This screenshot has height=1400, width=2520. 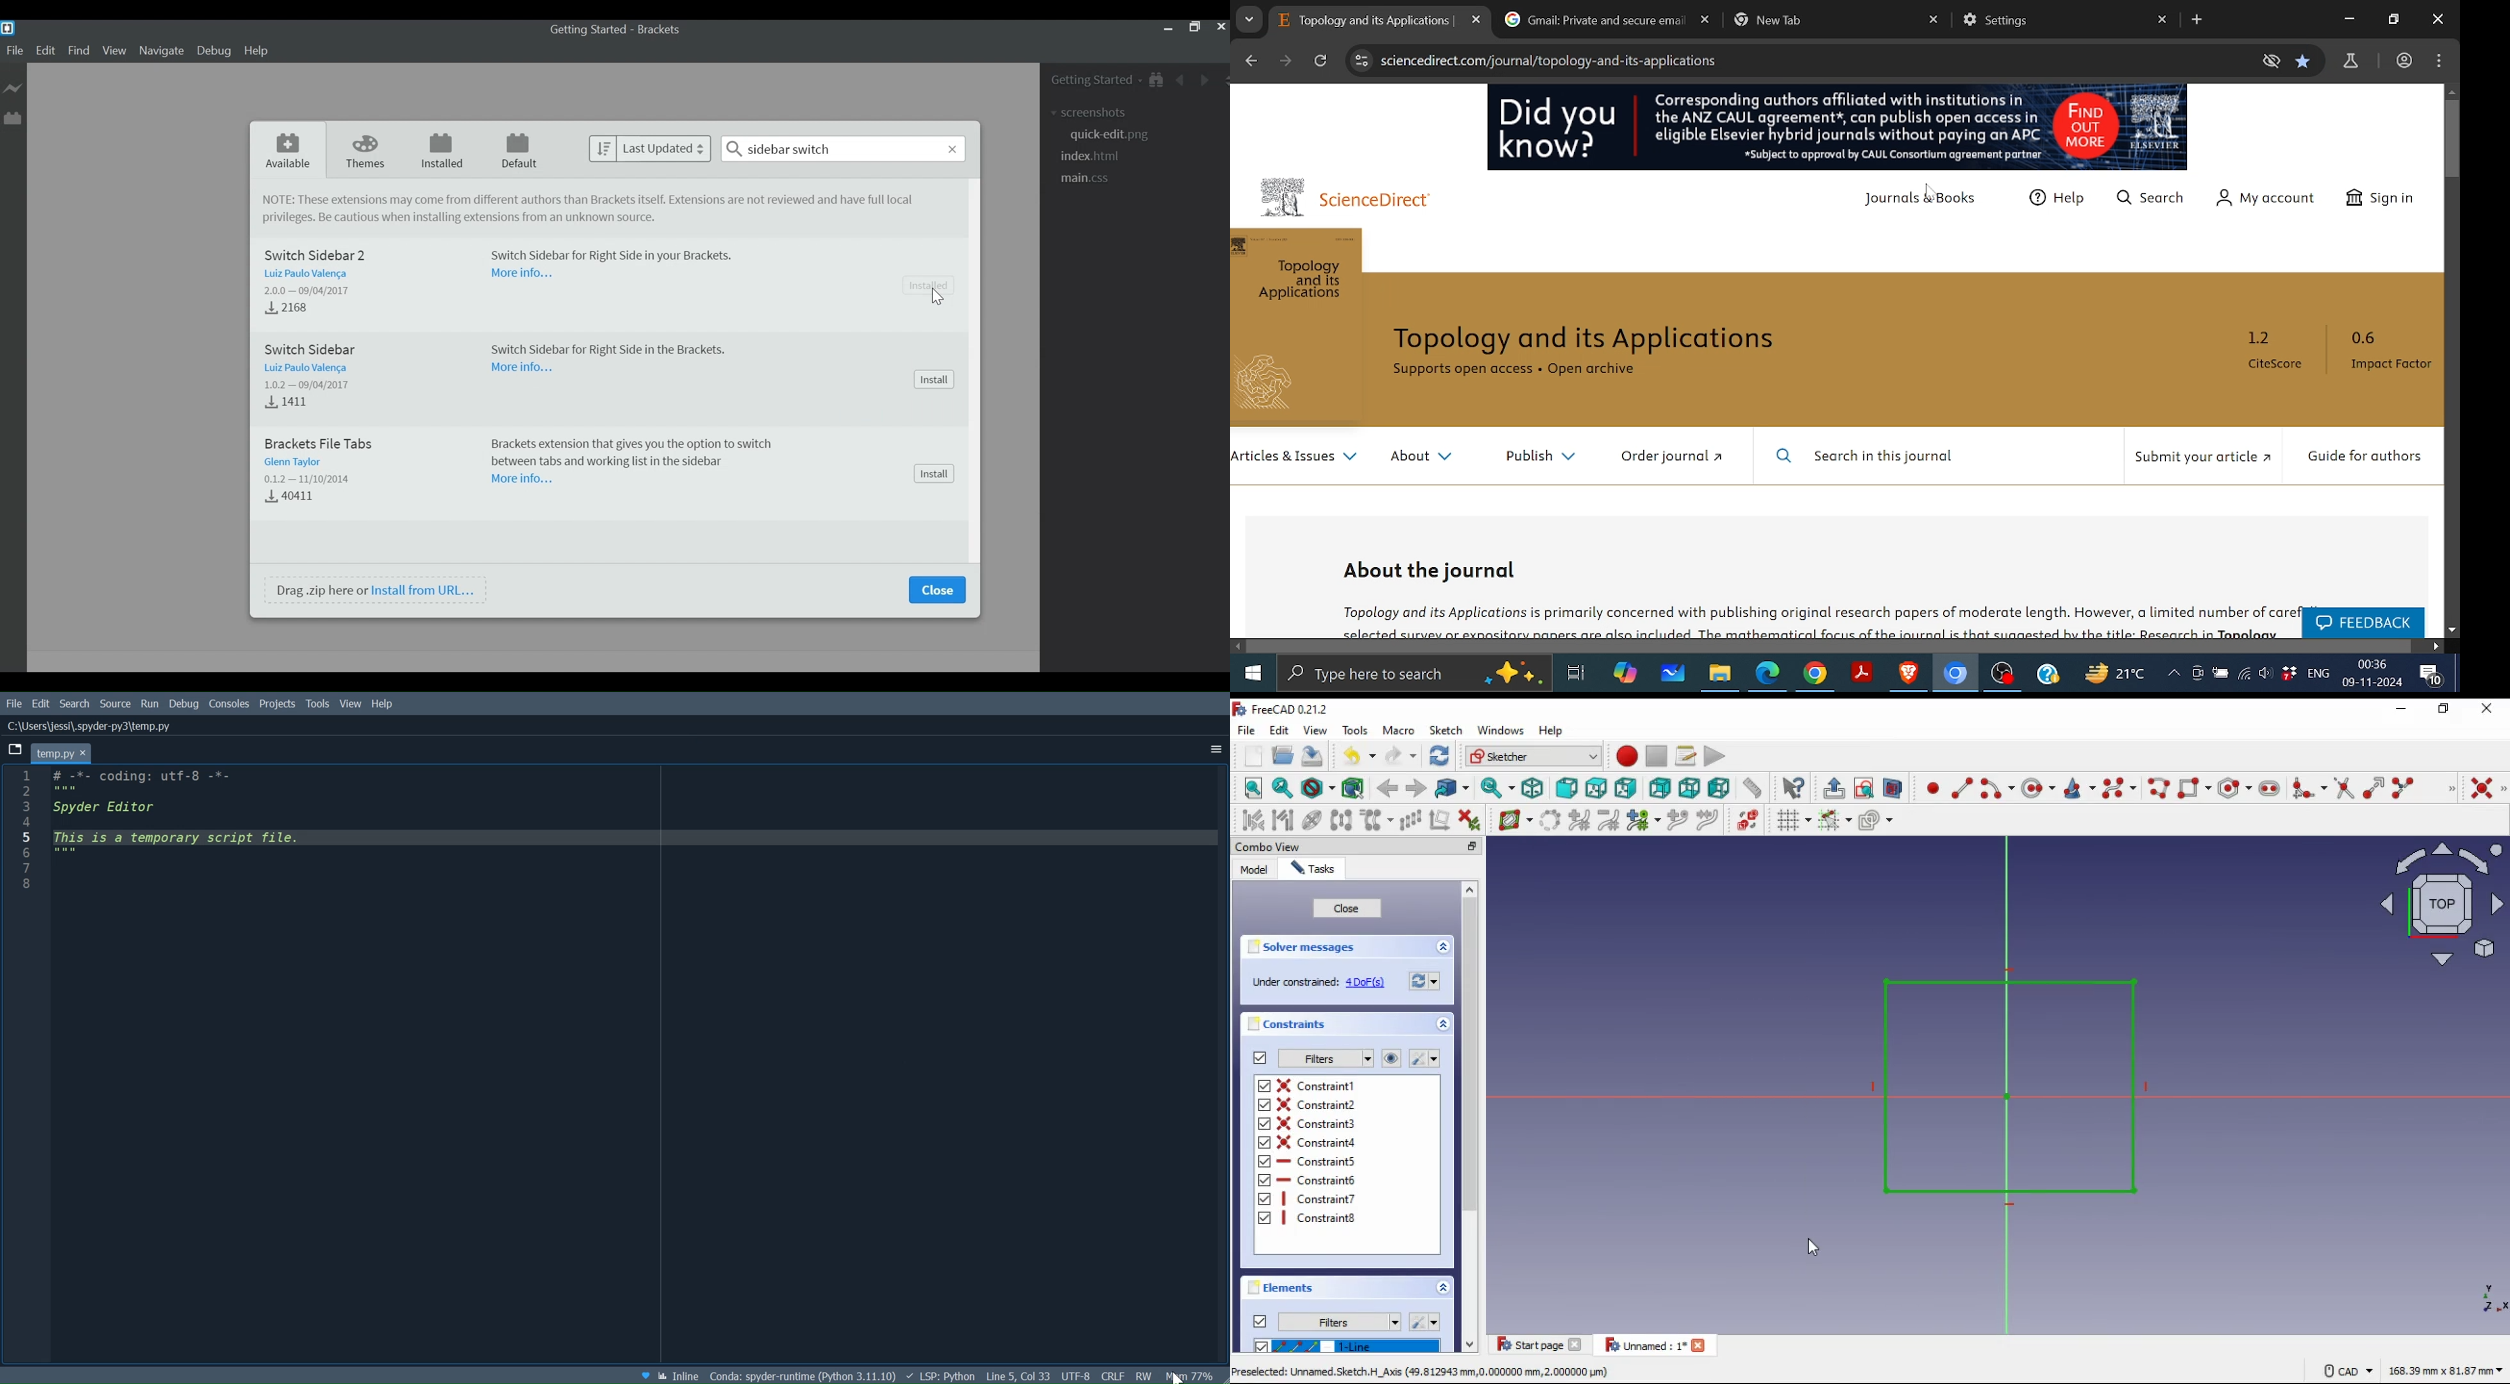 I want to click on File Path, so click(x=94, y=727).